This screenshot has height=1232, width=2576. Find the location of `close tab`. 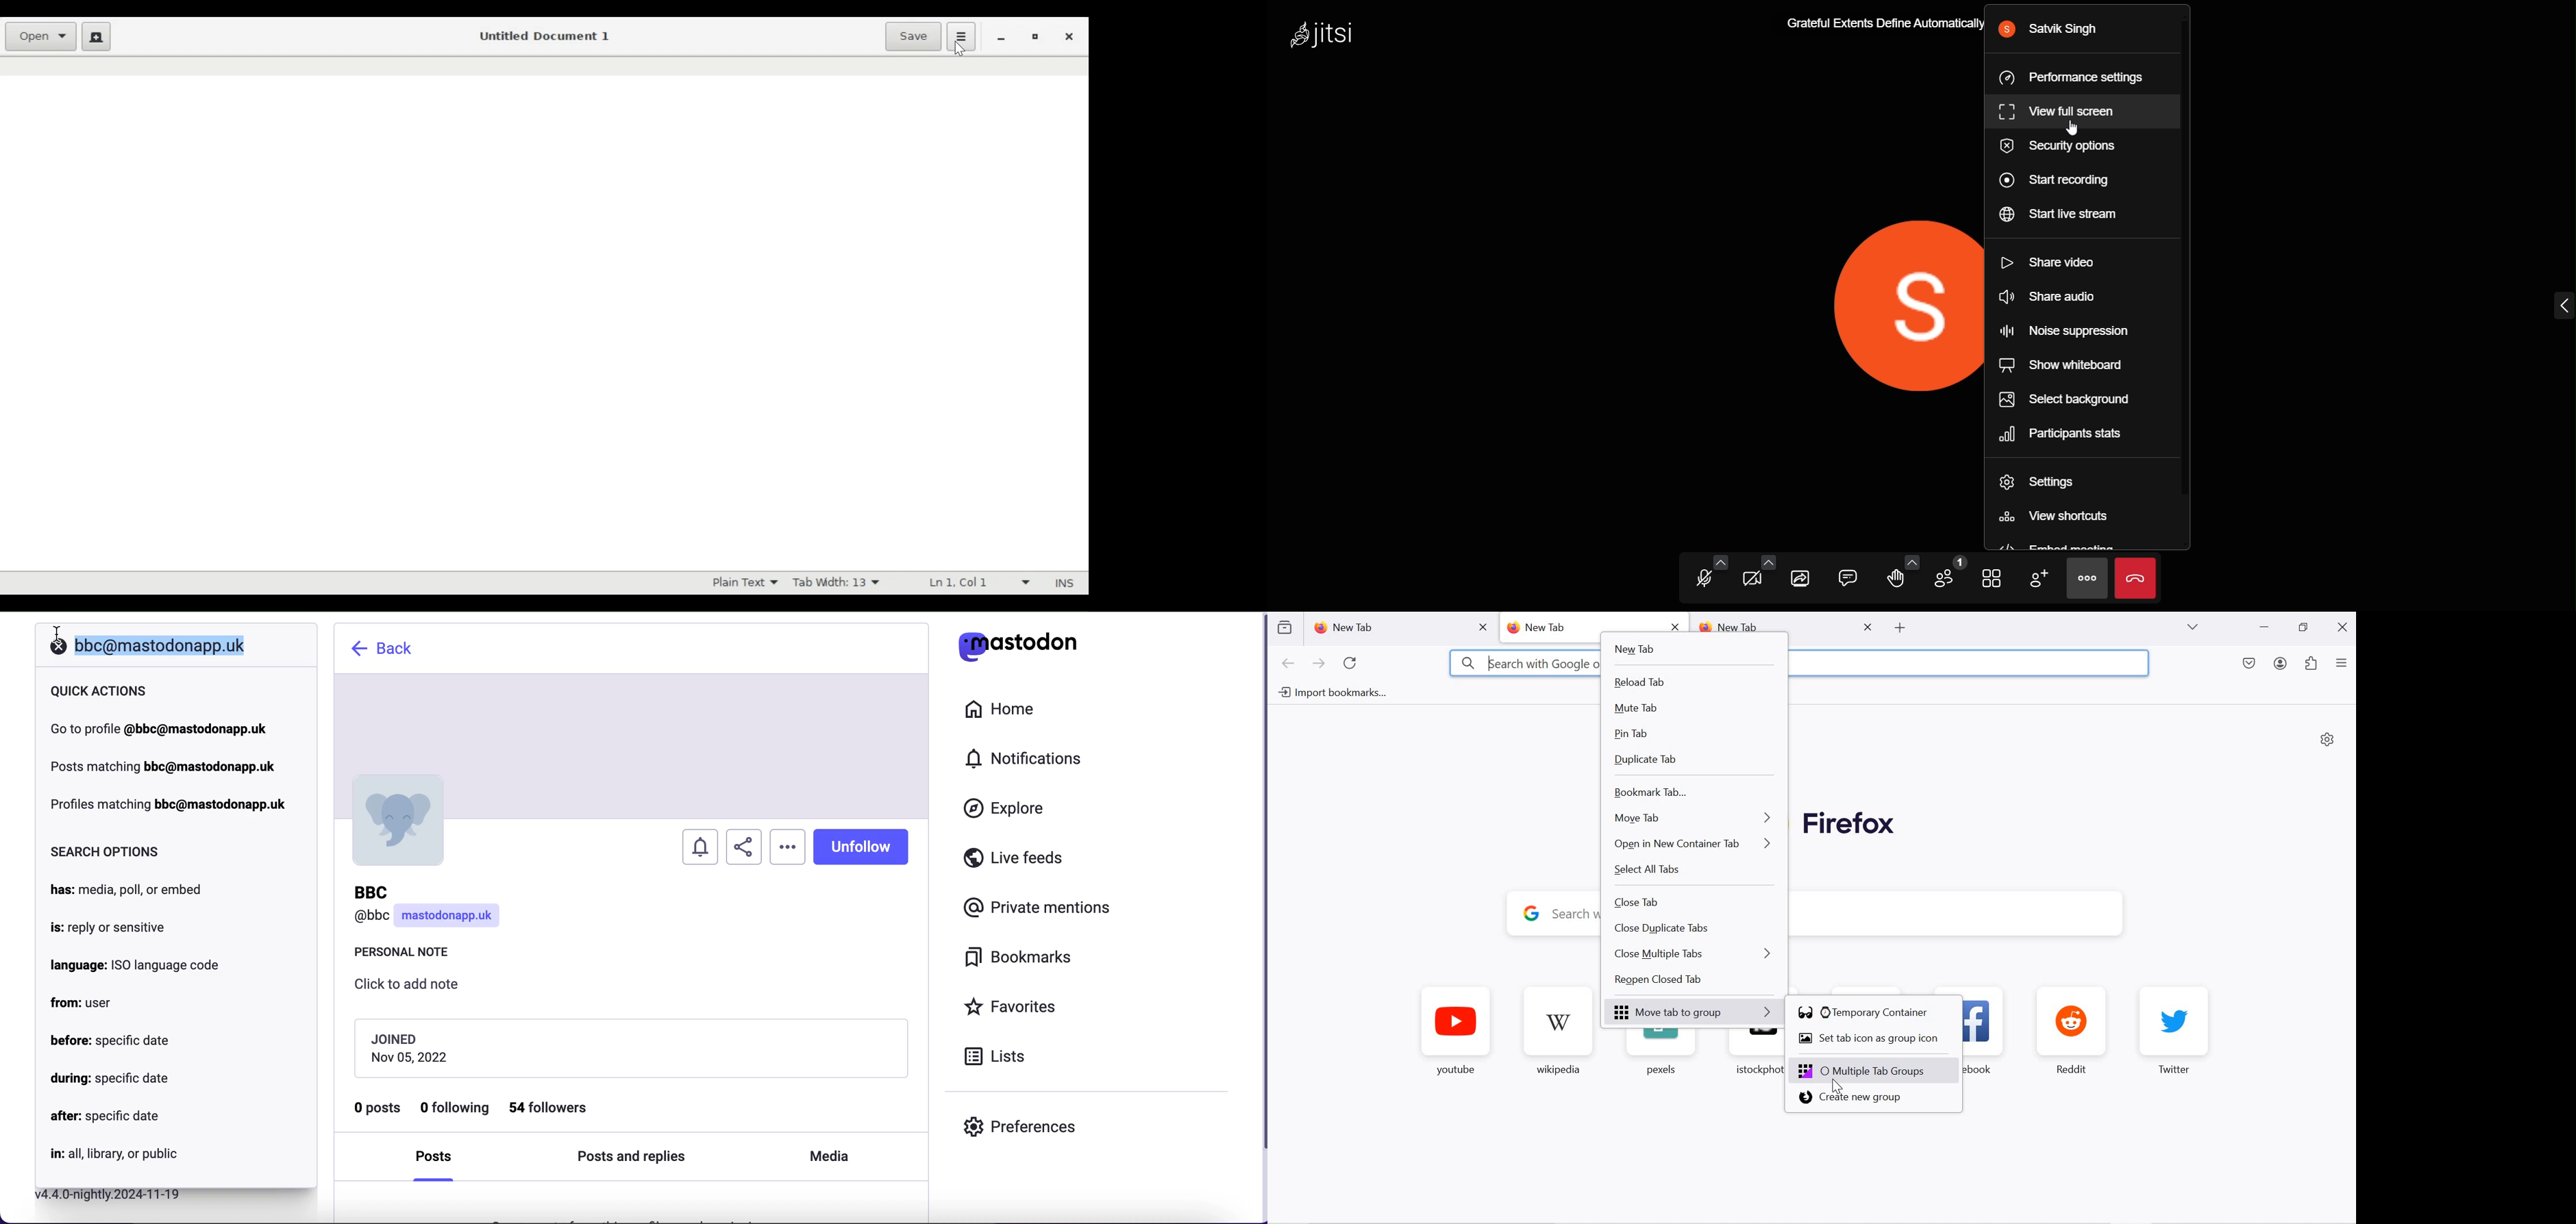

close tab is located at coordinates (1484, 628).